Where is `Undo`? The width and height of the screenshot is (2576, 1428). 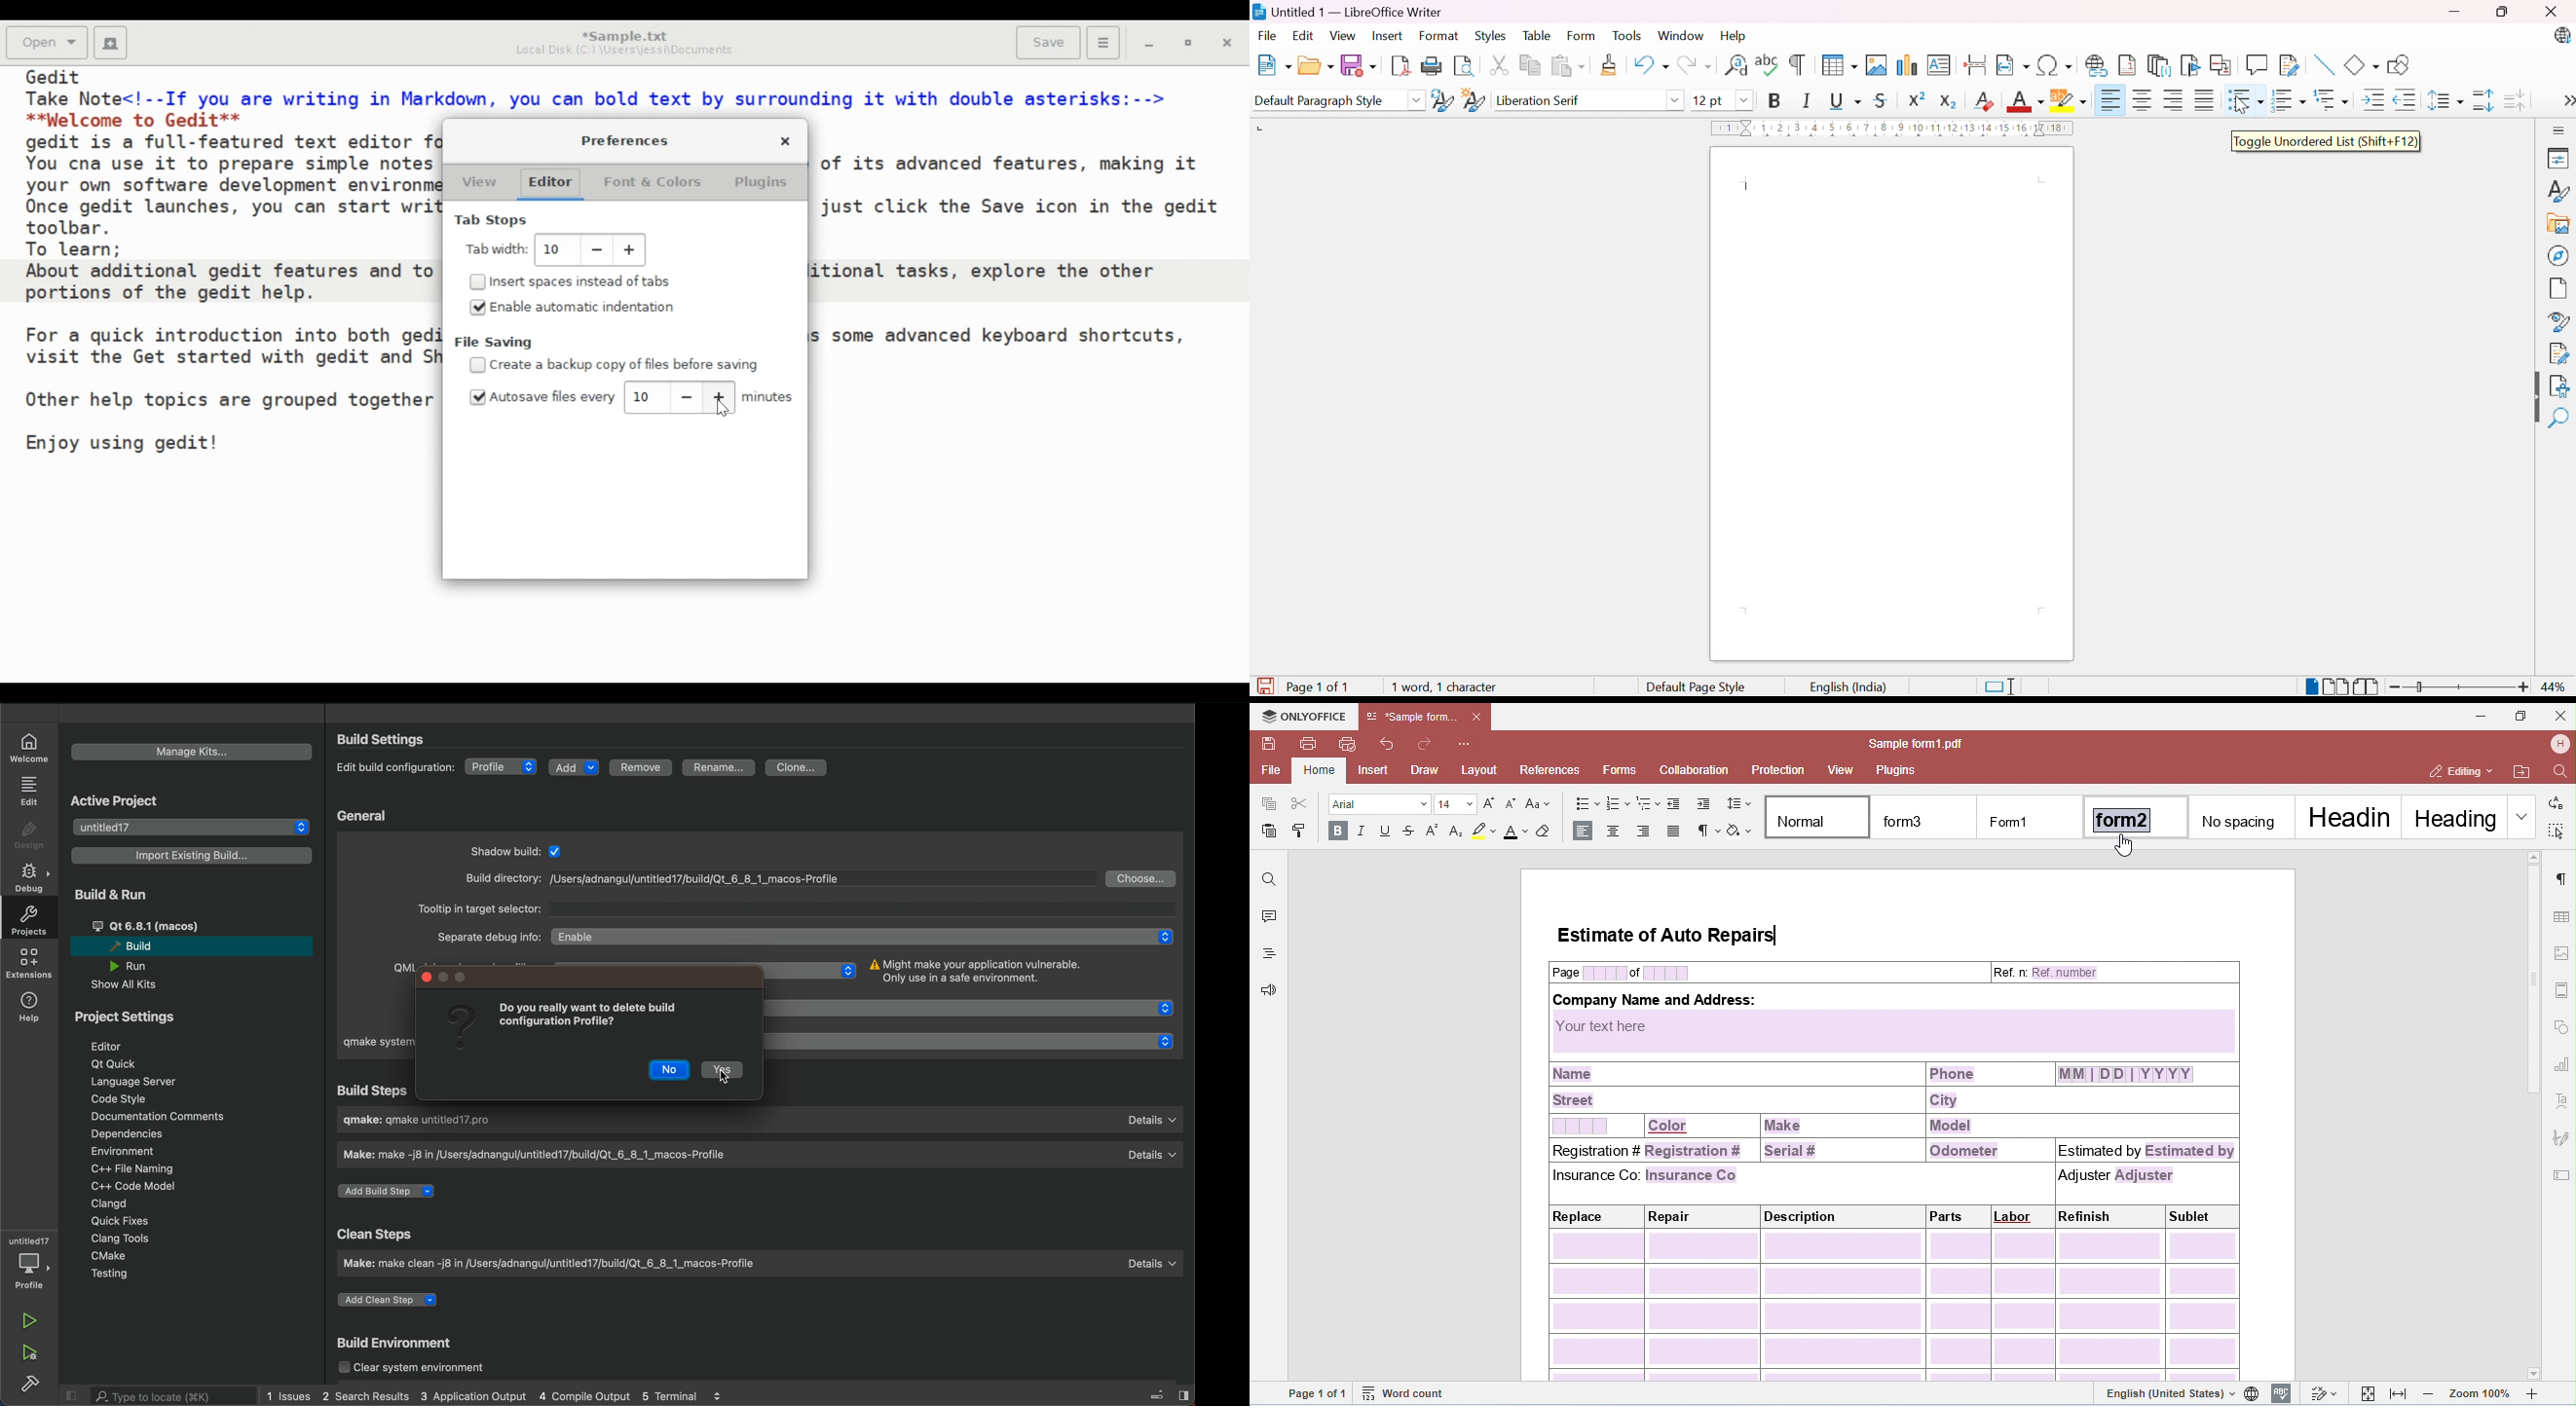 Undo is located at coordinates (1651, 66).